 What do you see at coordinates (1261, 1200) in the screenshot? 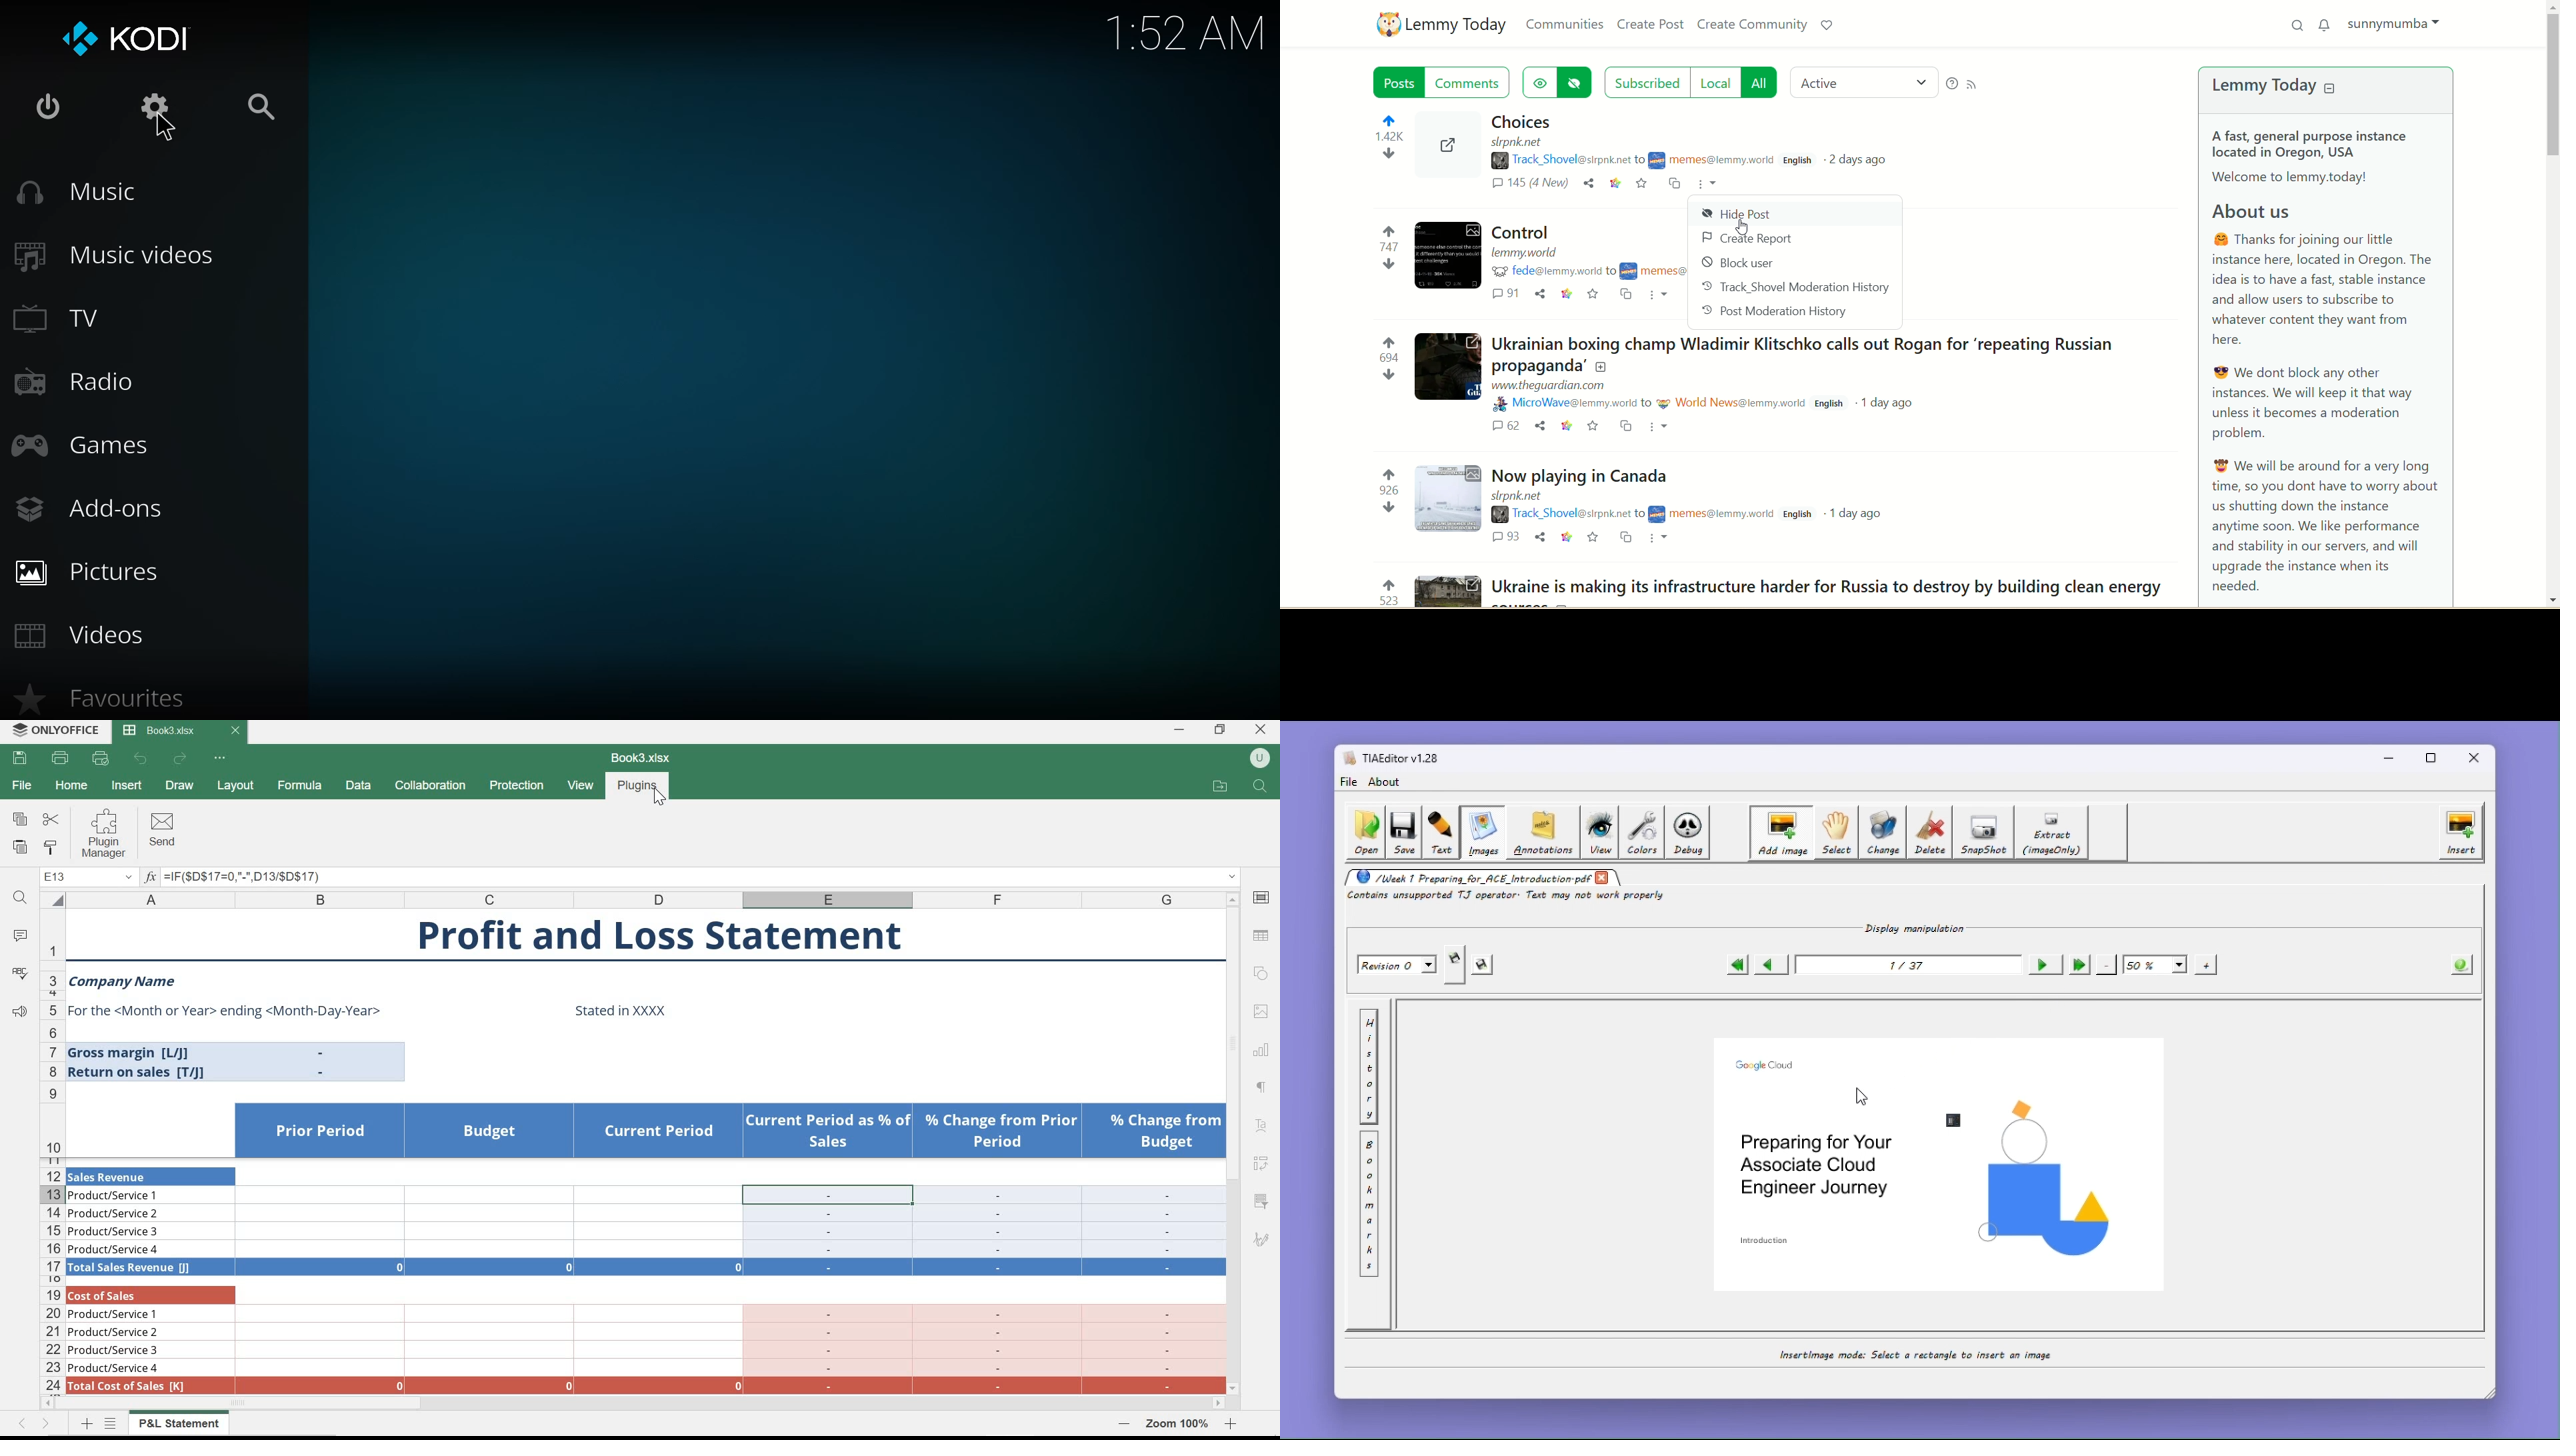
I see `slicer` at bounding box center [1261, 1200].